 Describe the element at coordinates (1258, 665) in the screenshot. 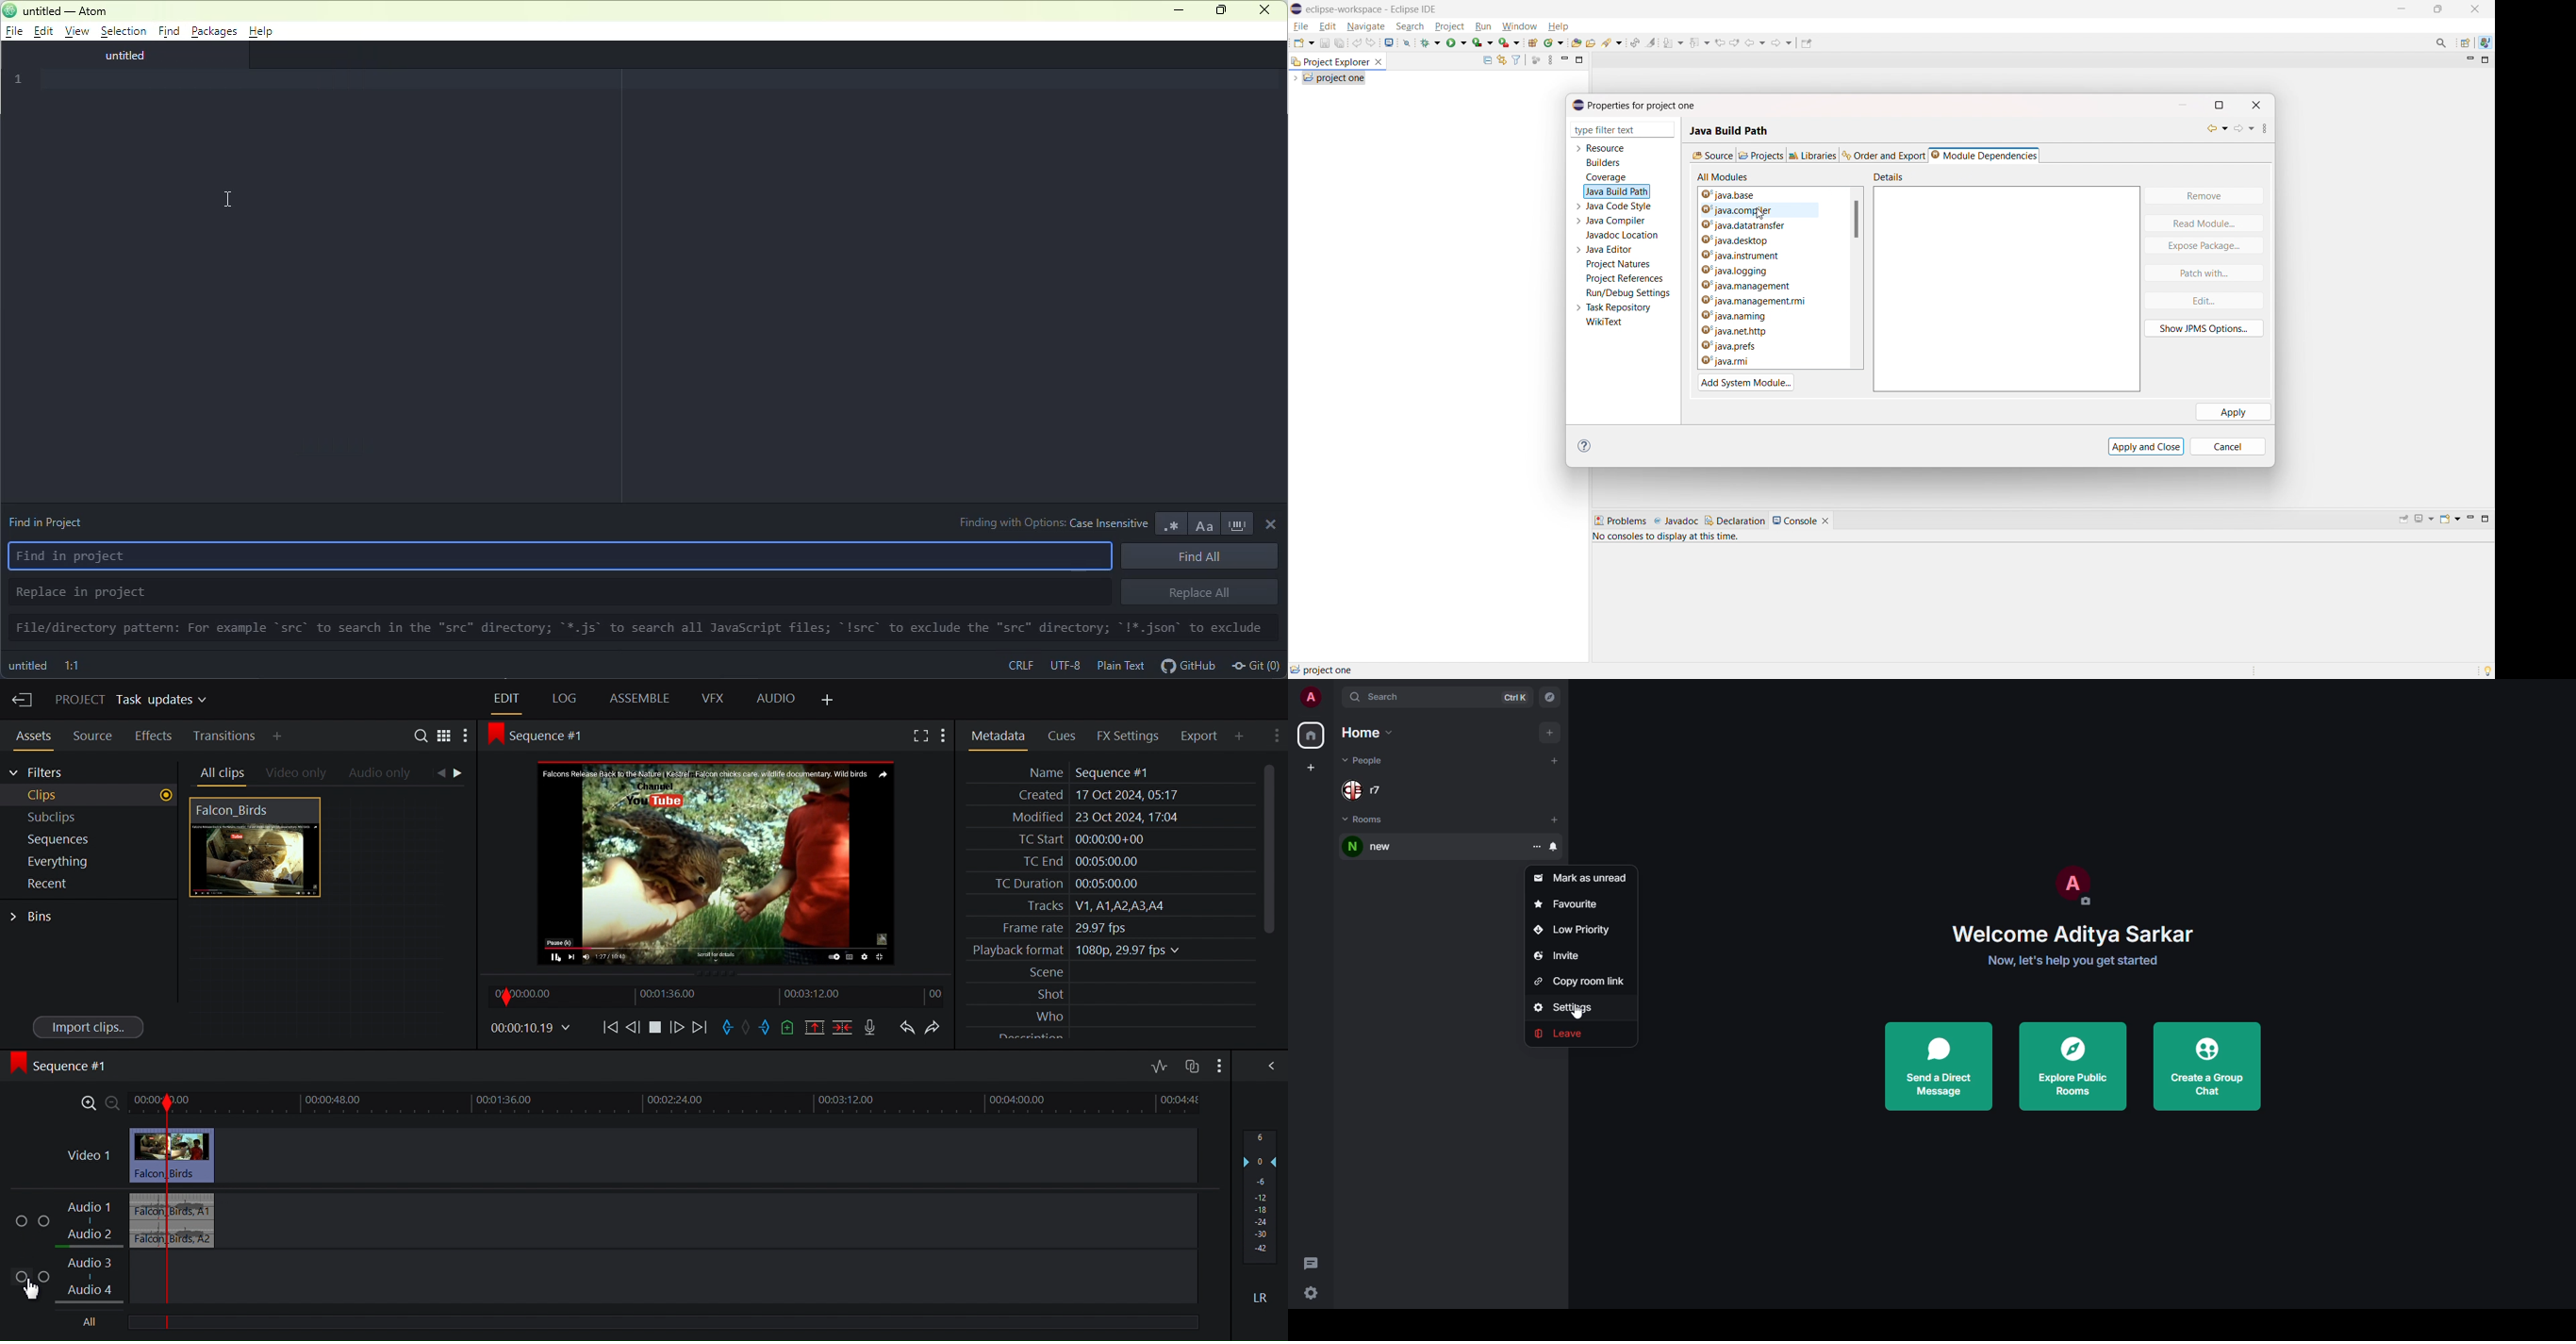

I see `git` at that location.